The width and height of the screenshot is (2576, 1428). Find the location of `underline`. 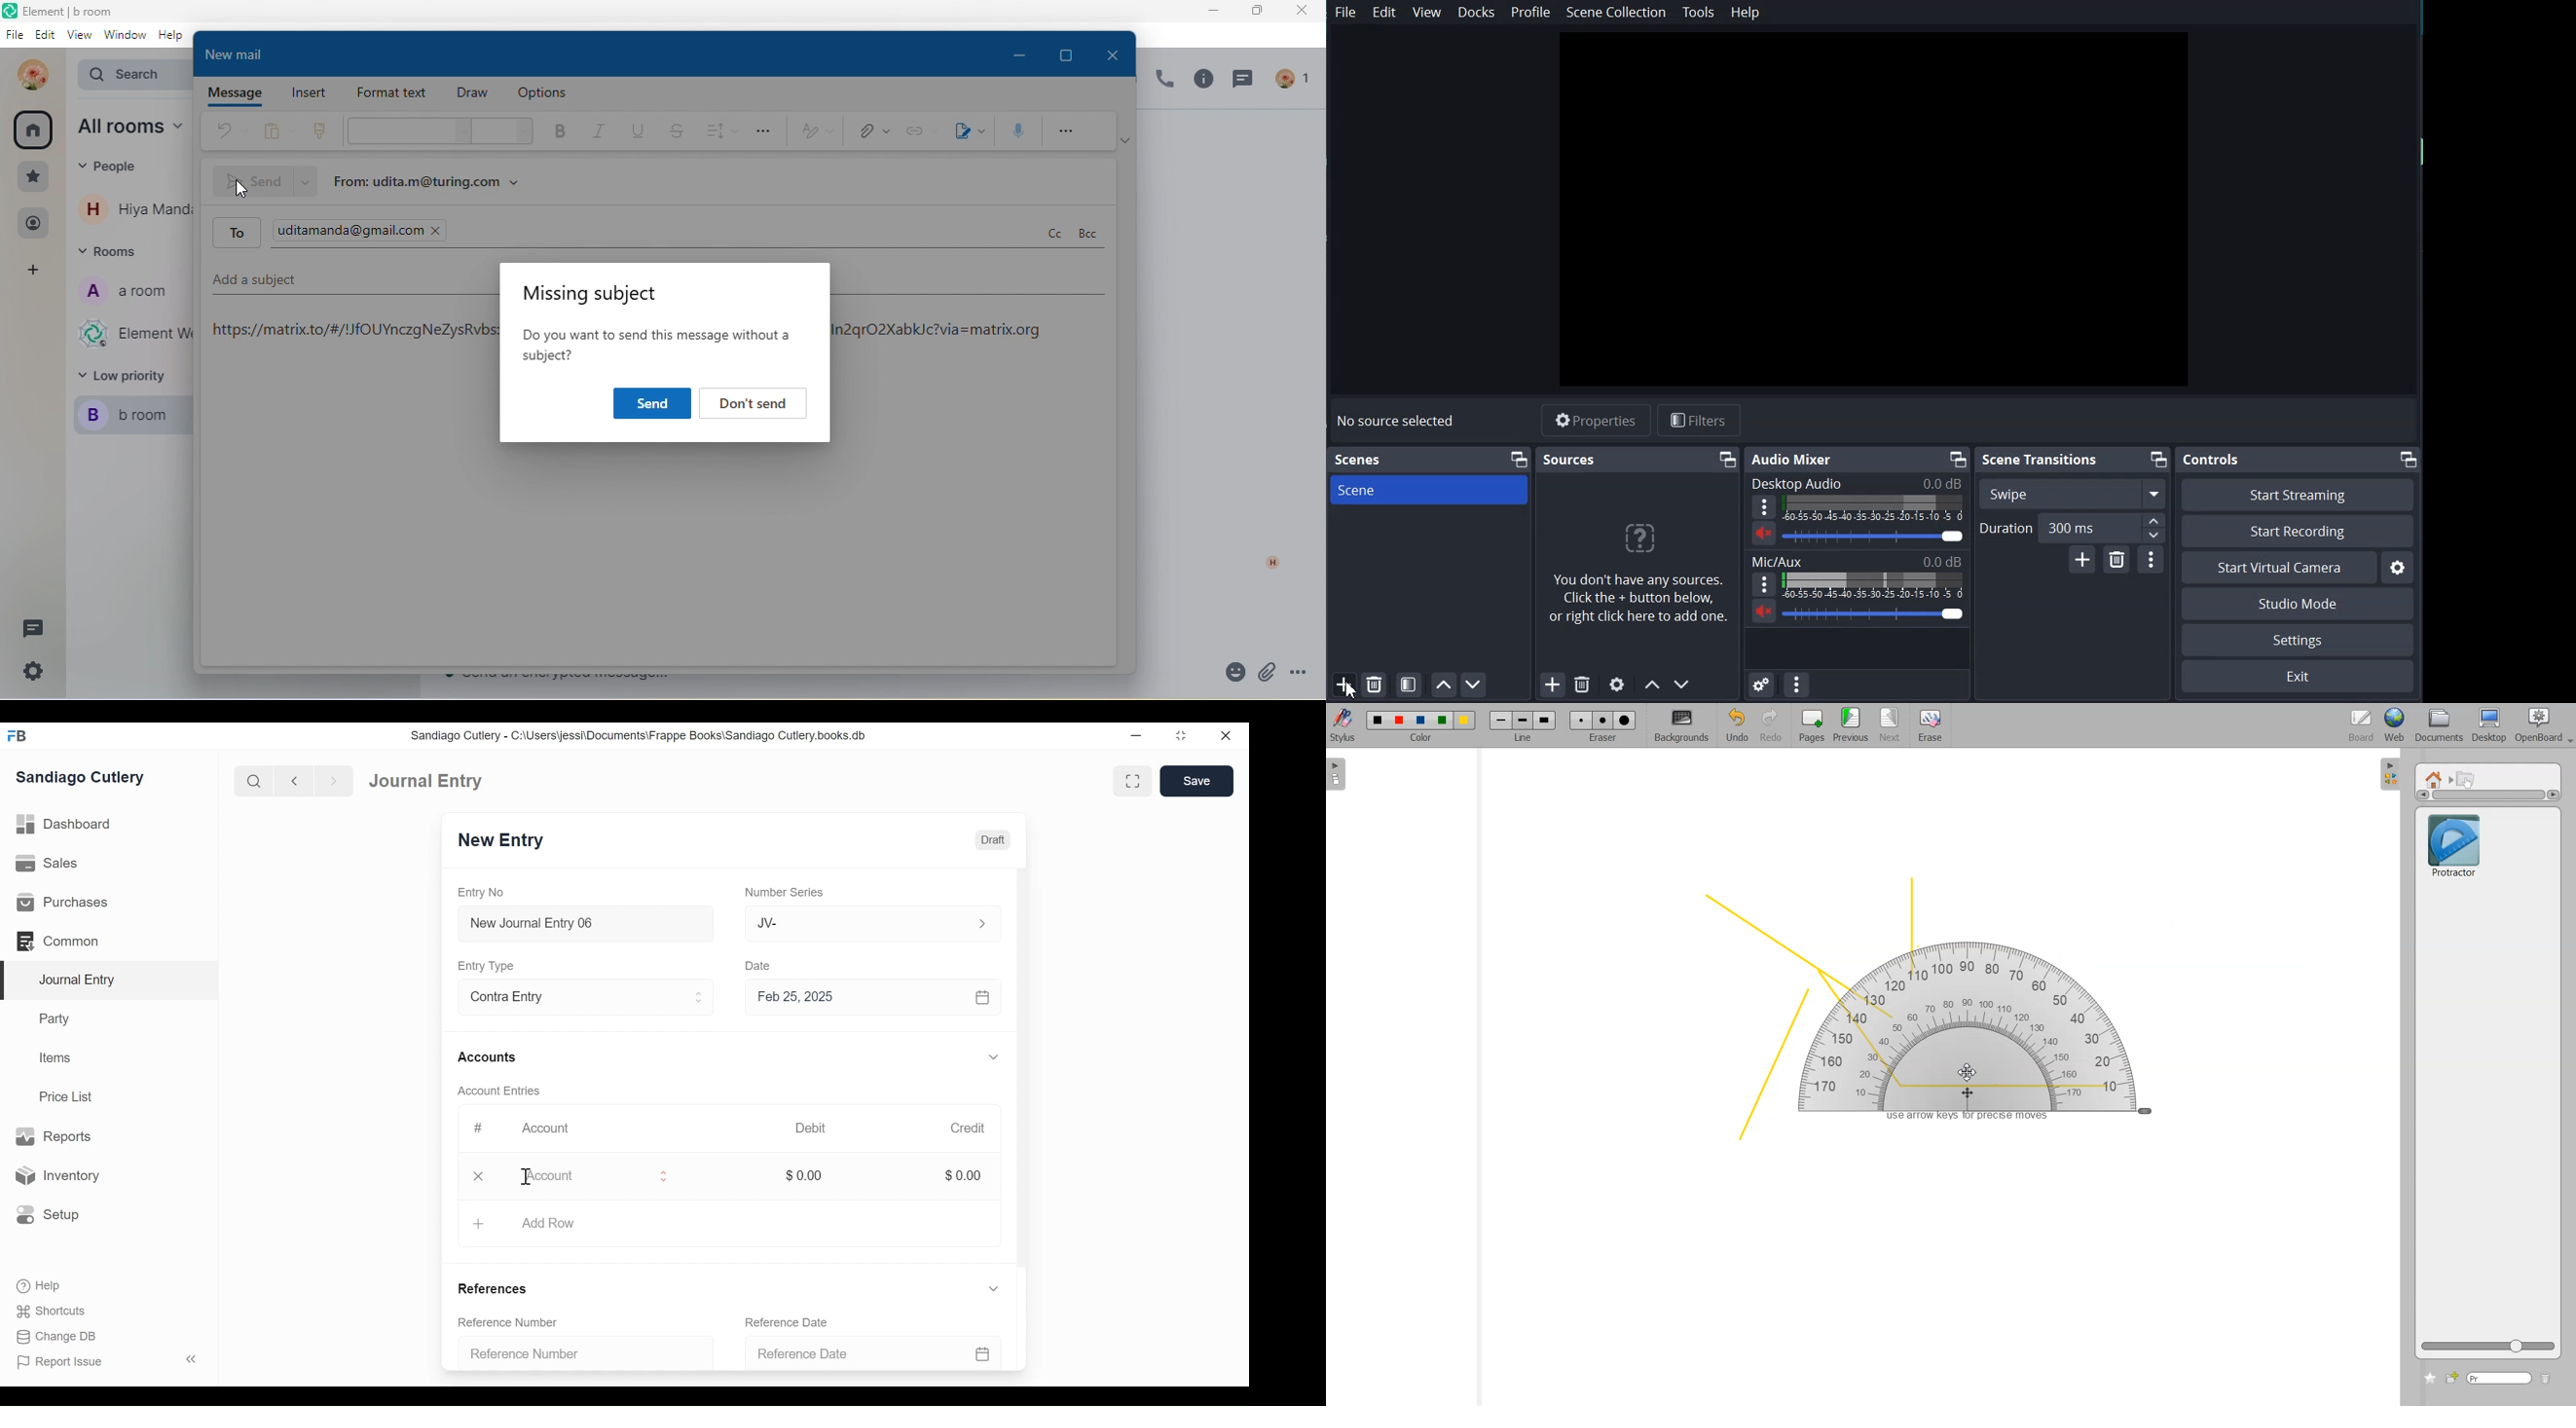

underline is located at coordinates (639, 134).